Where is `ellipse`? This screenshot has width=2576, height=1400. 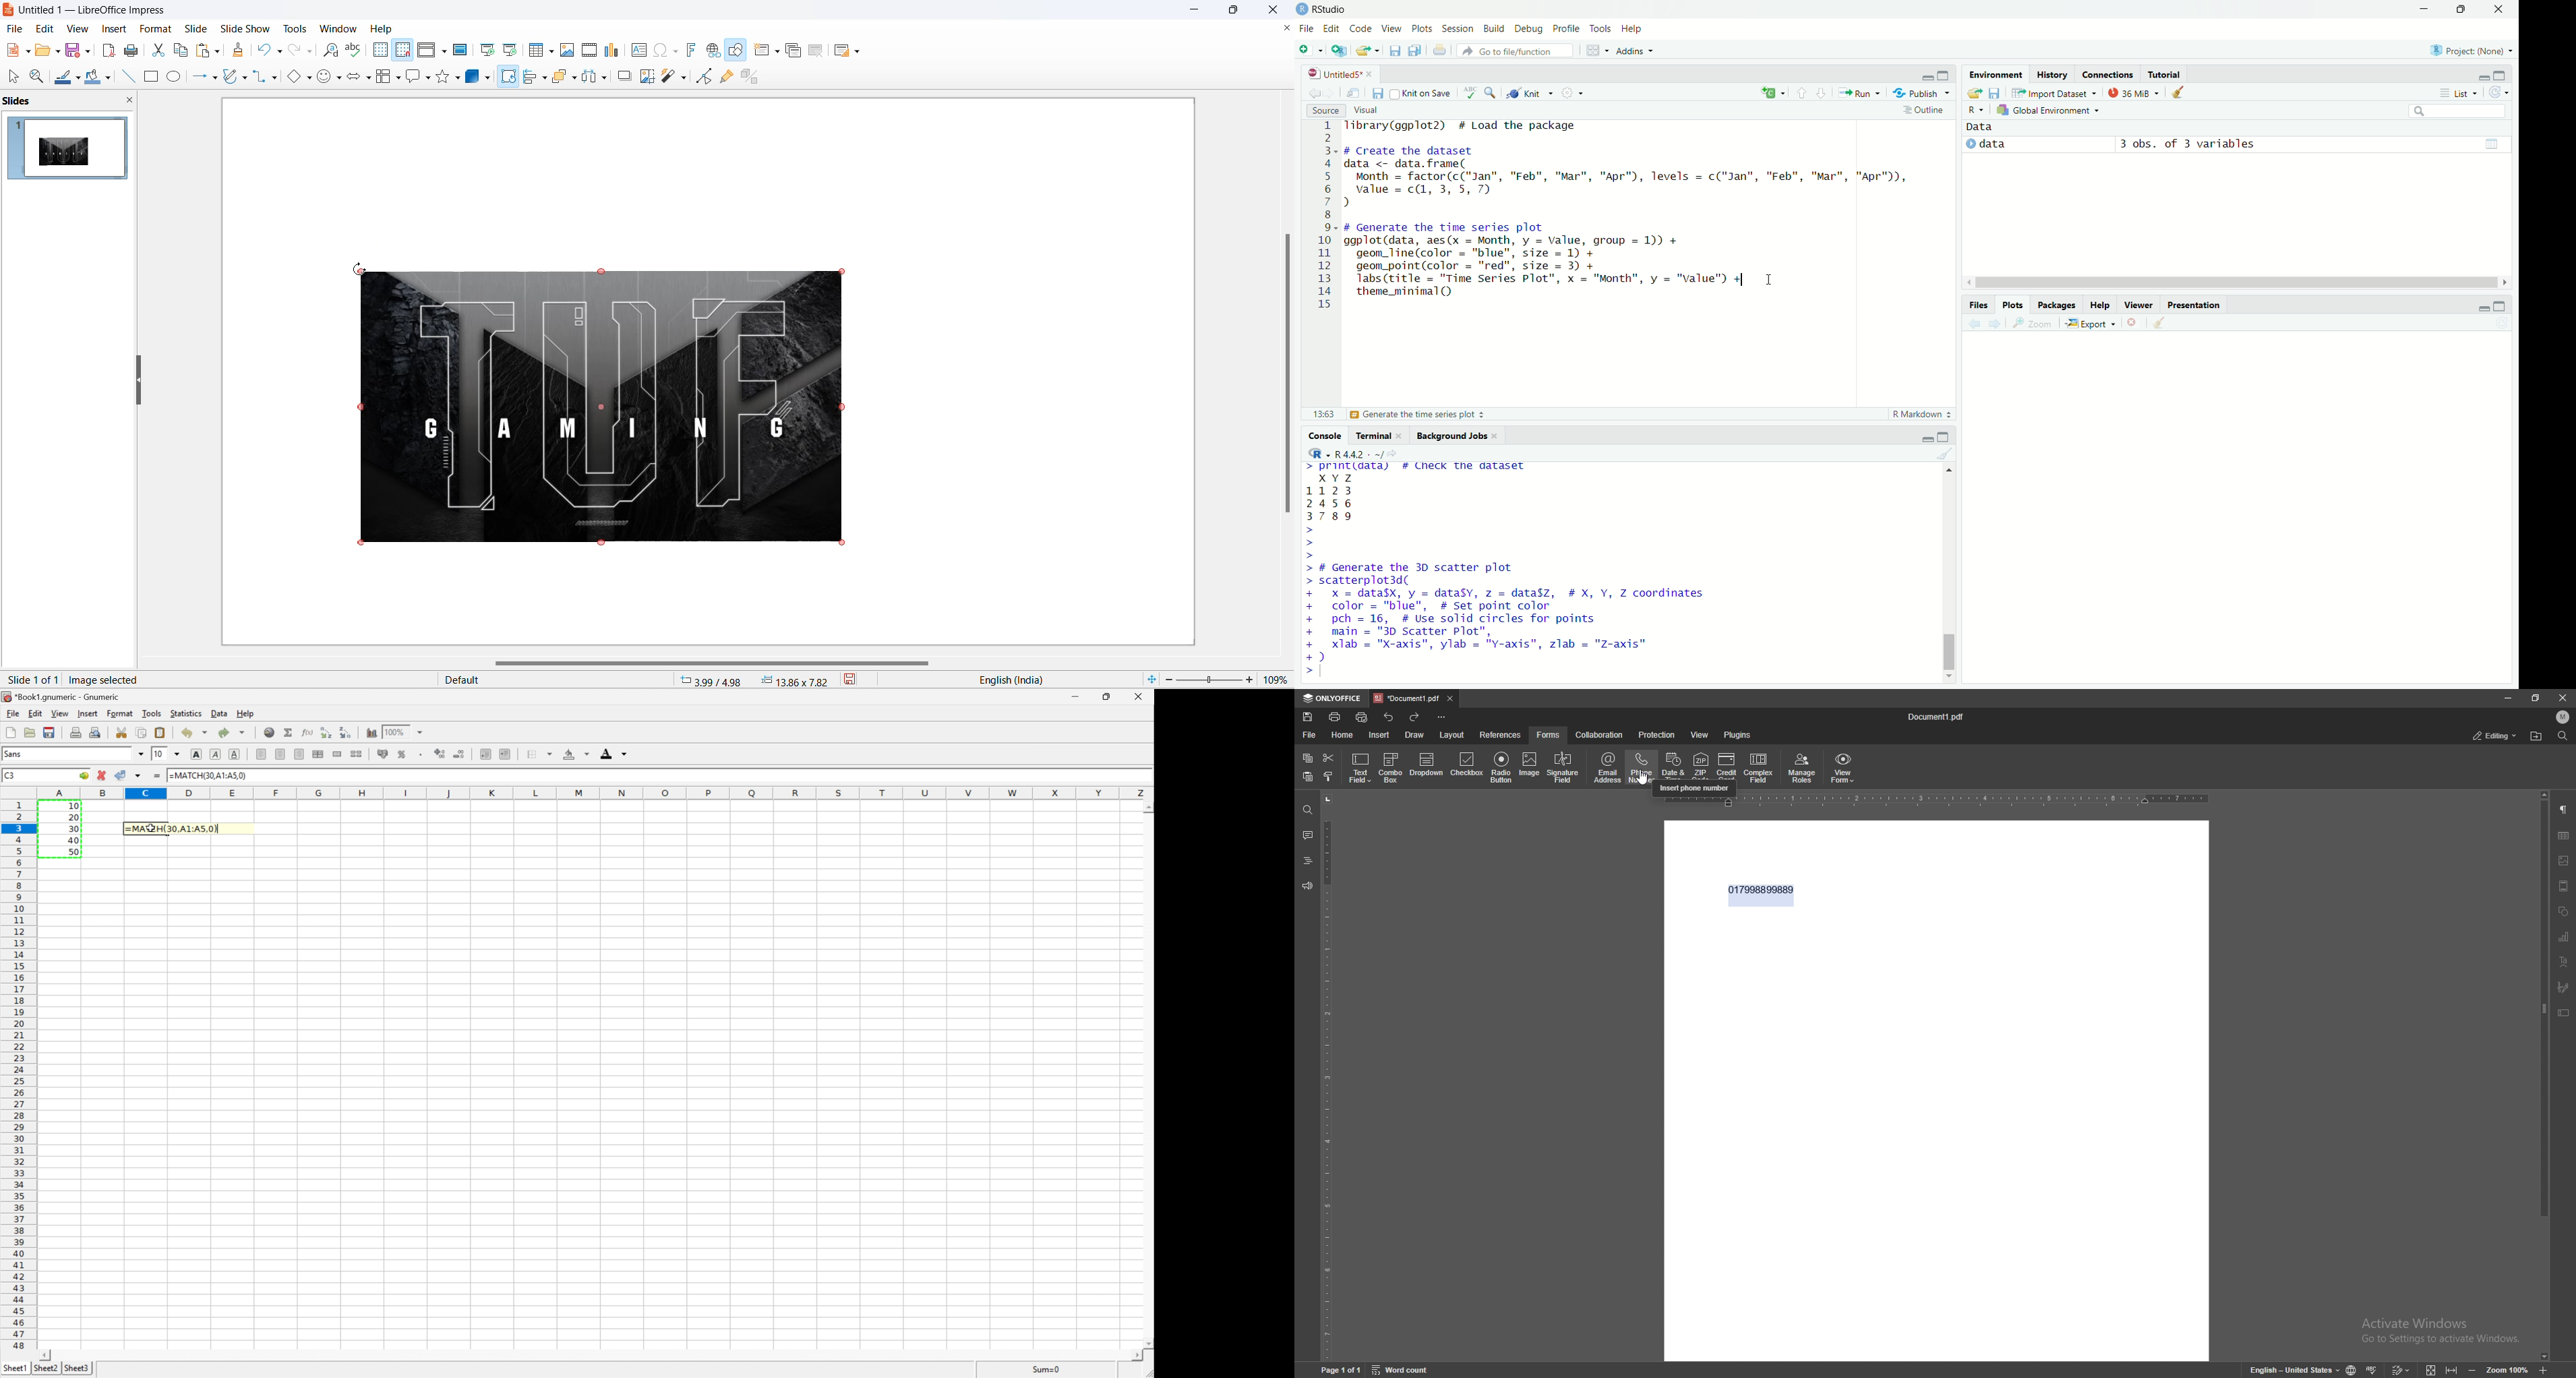 ellipse is located at coordinates (175, 76).